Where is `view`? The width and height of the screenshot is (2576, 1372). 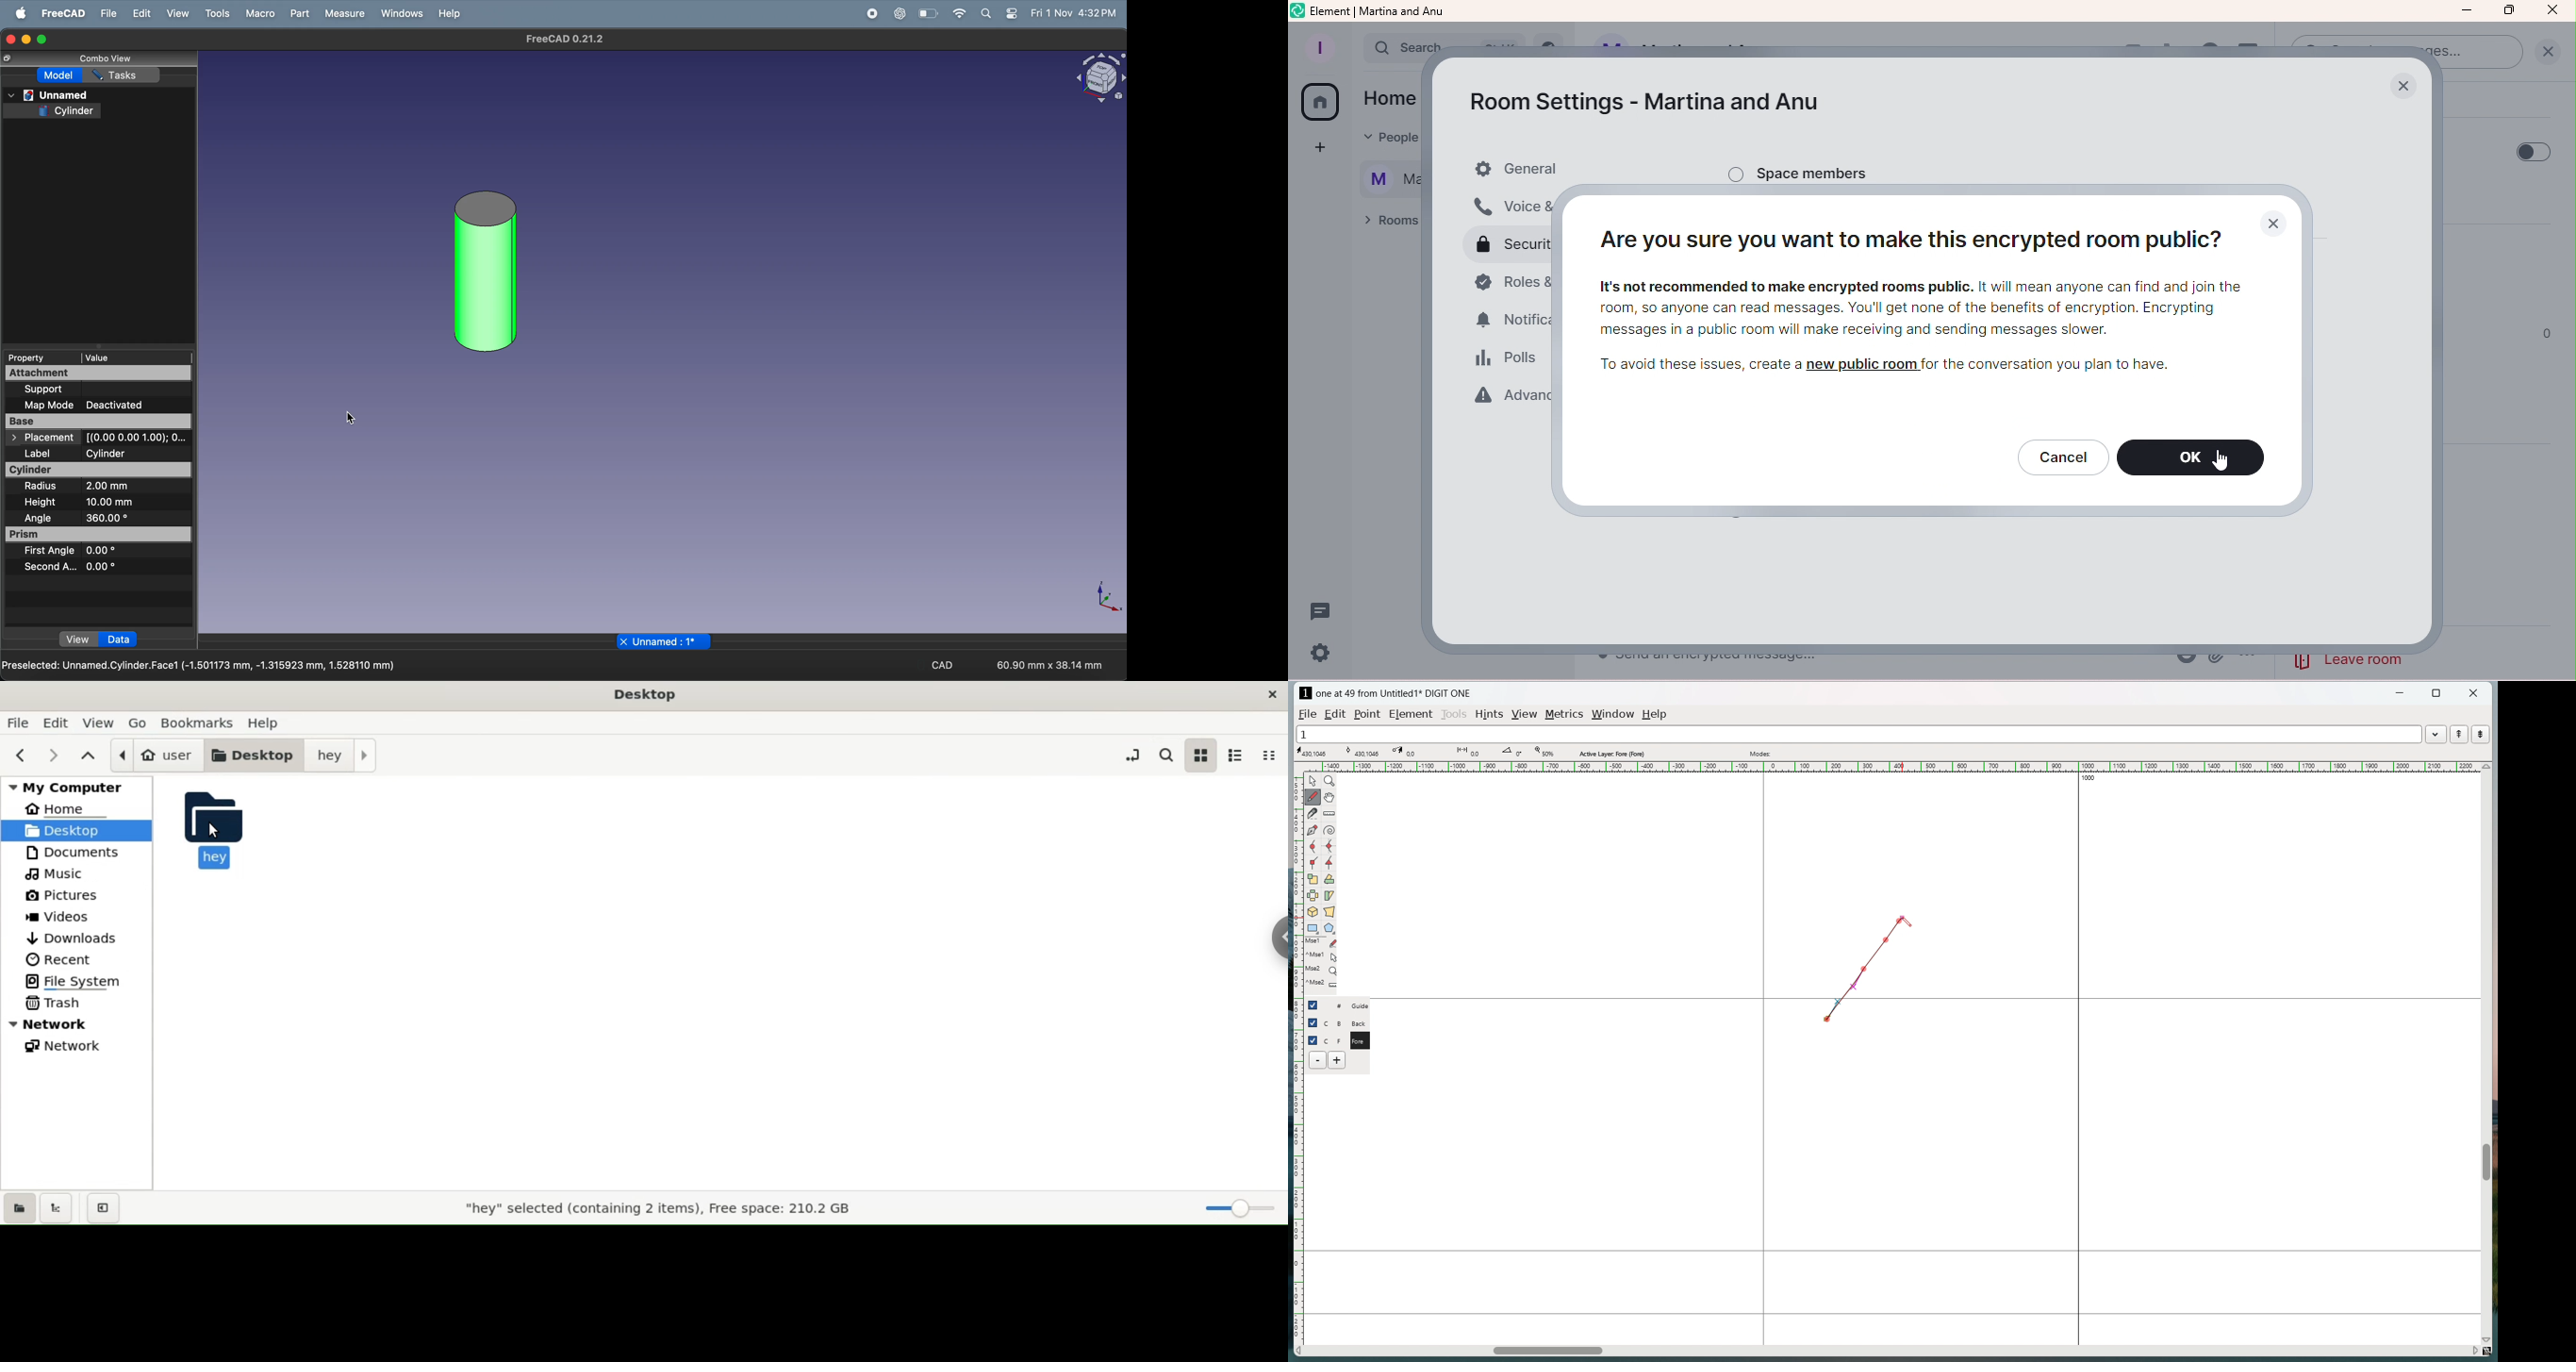
view is located at coordinates (99, 723).